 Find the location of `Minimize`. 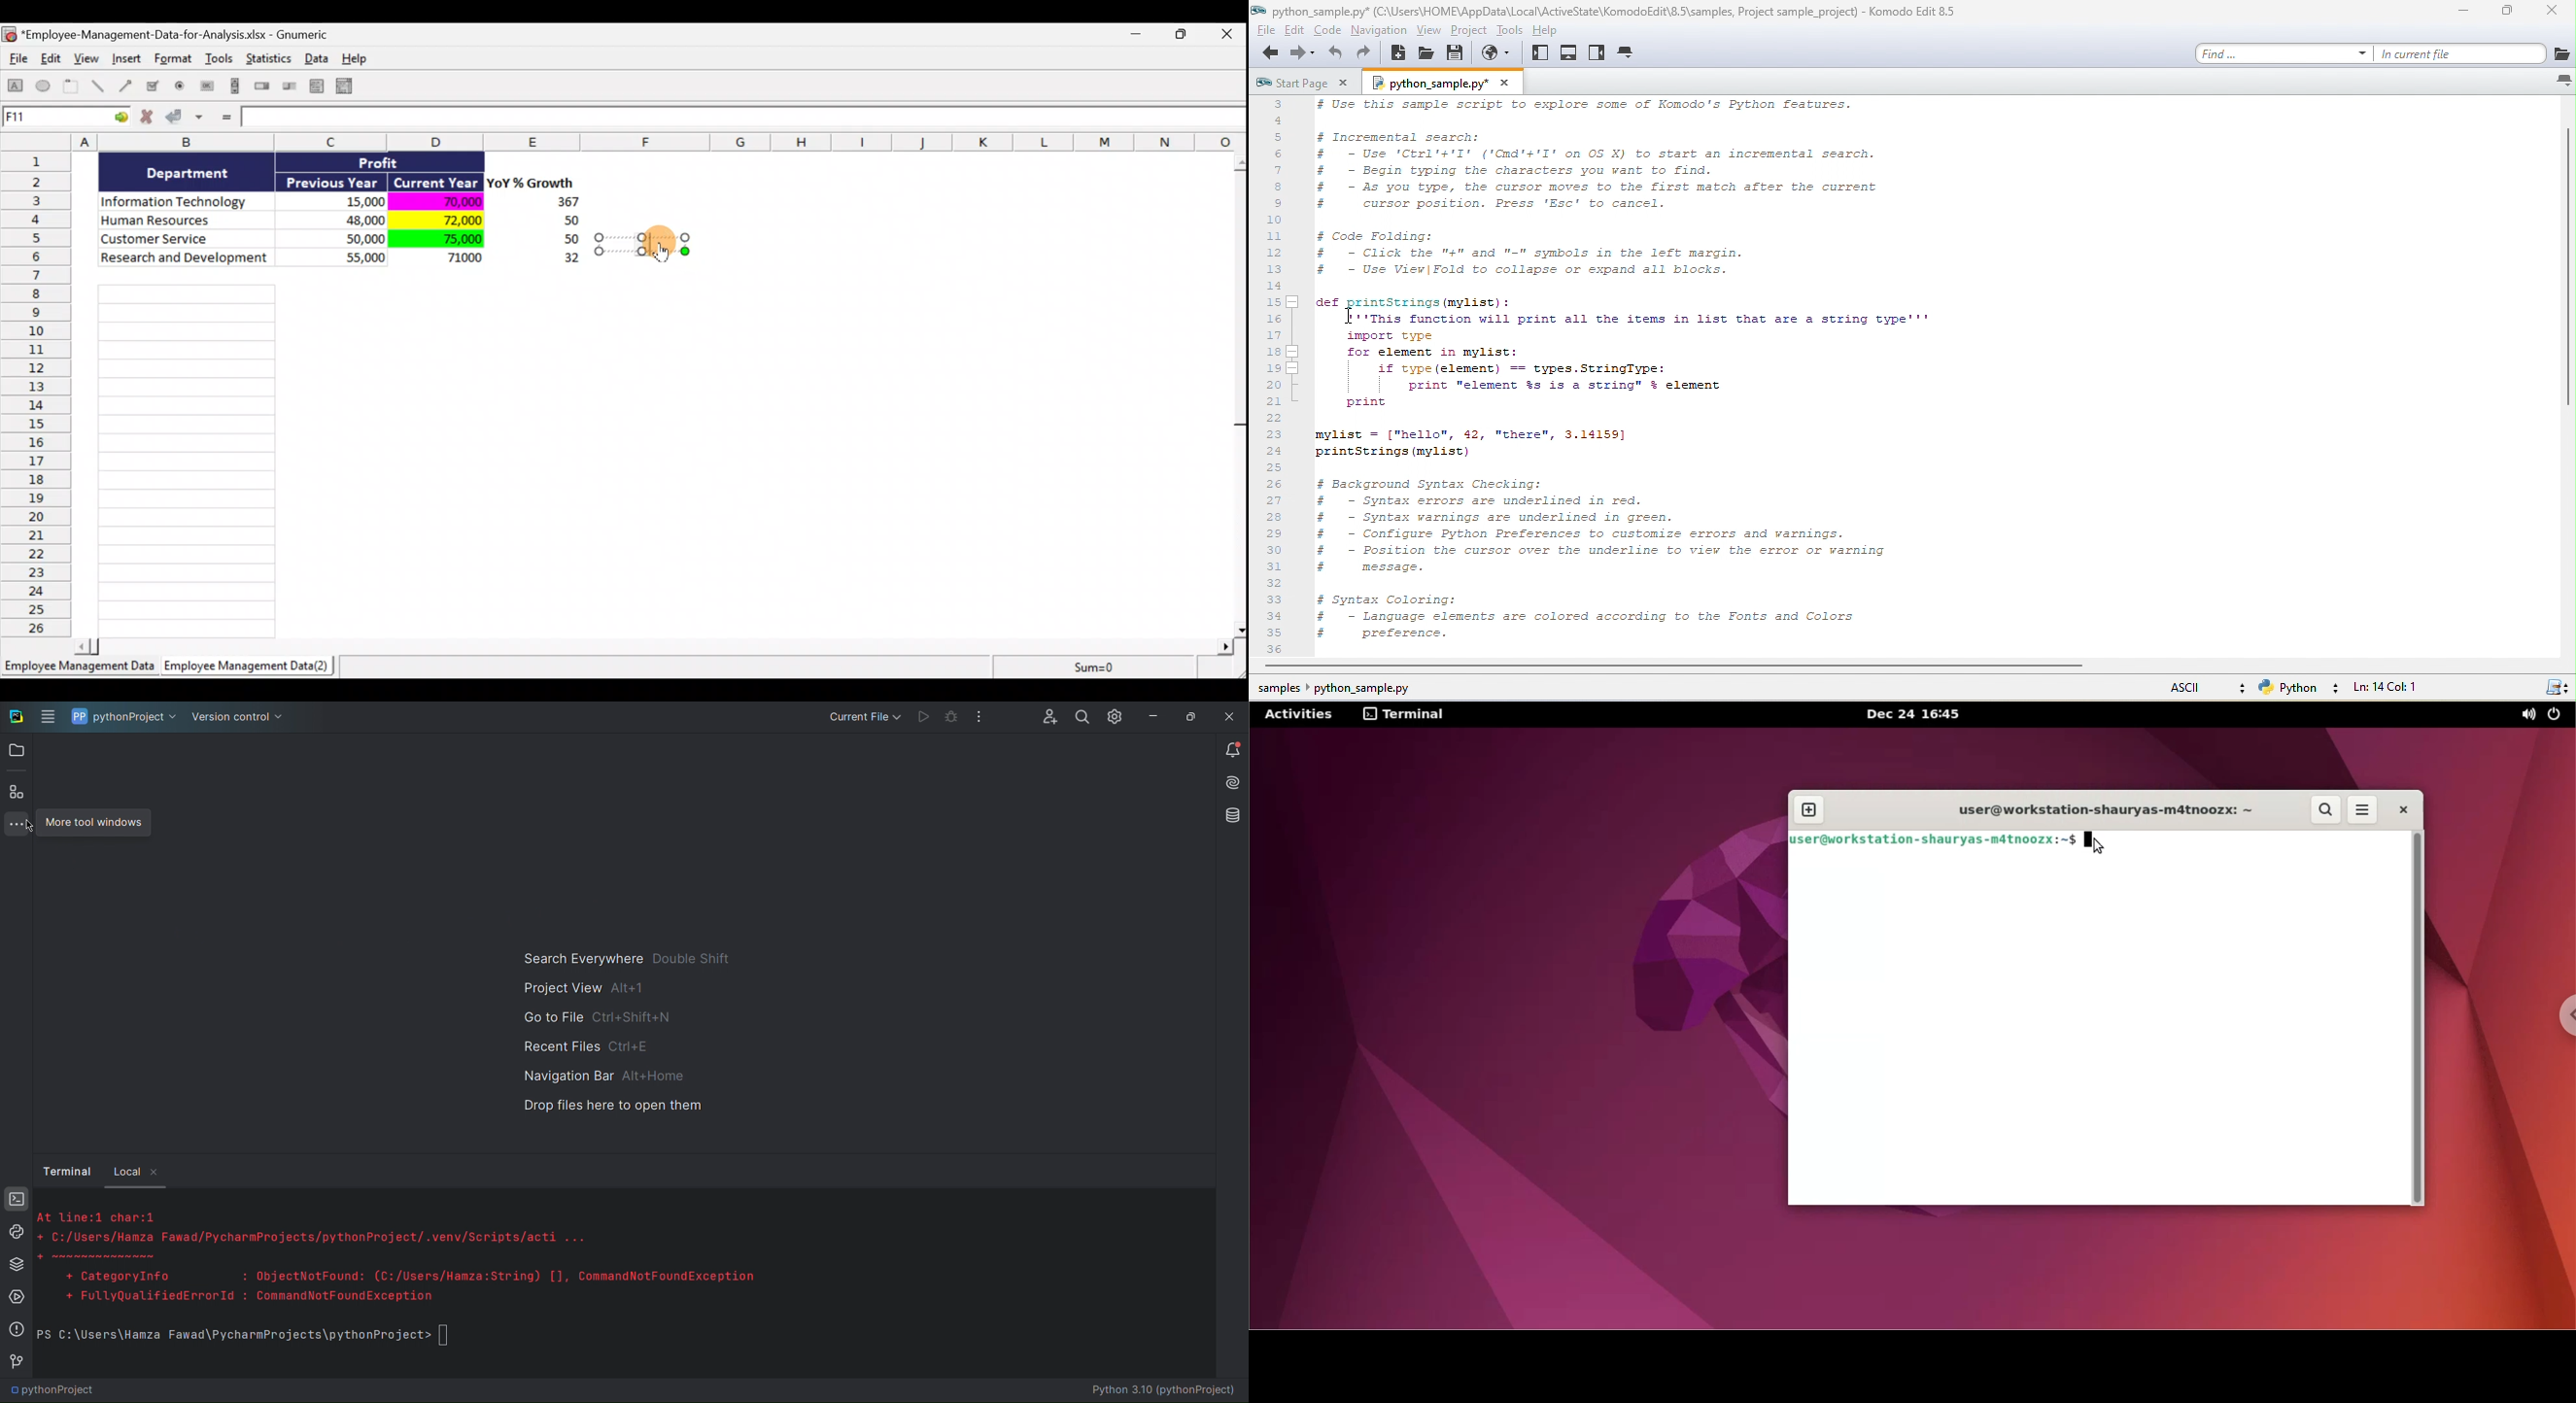

Minimize is located at coordinates (1151, 715).